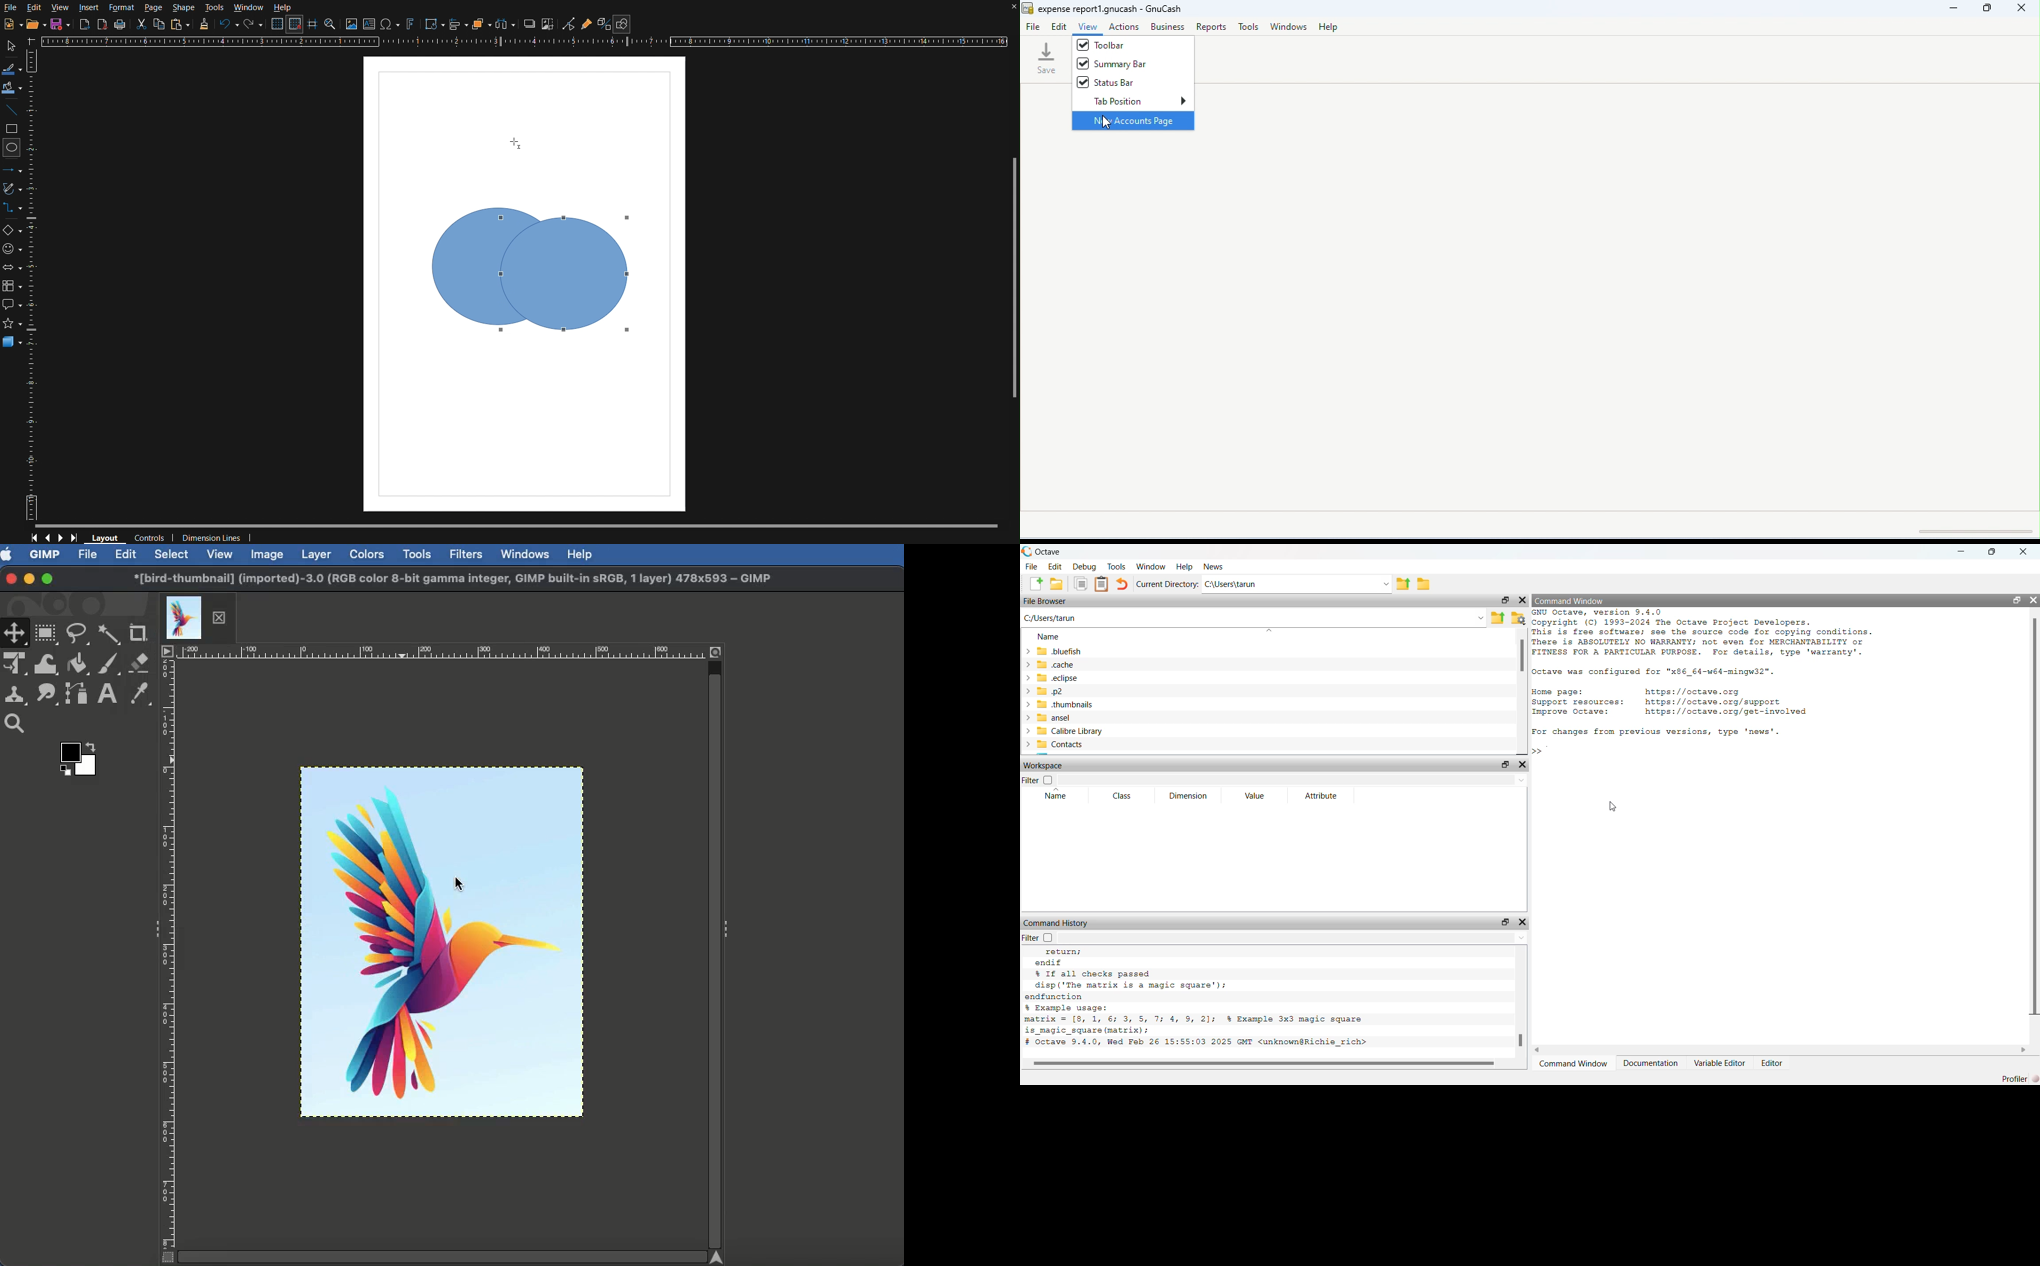 This screenshot has width=2044, height=1288. What do you see at coordinates (1271, 630) in the screenshot?
I see `dropdown` at bounding box center [1271, 630].